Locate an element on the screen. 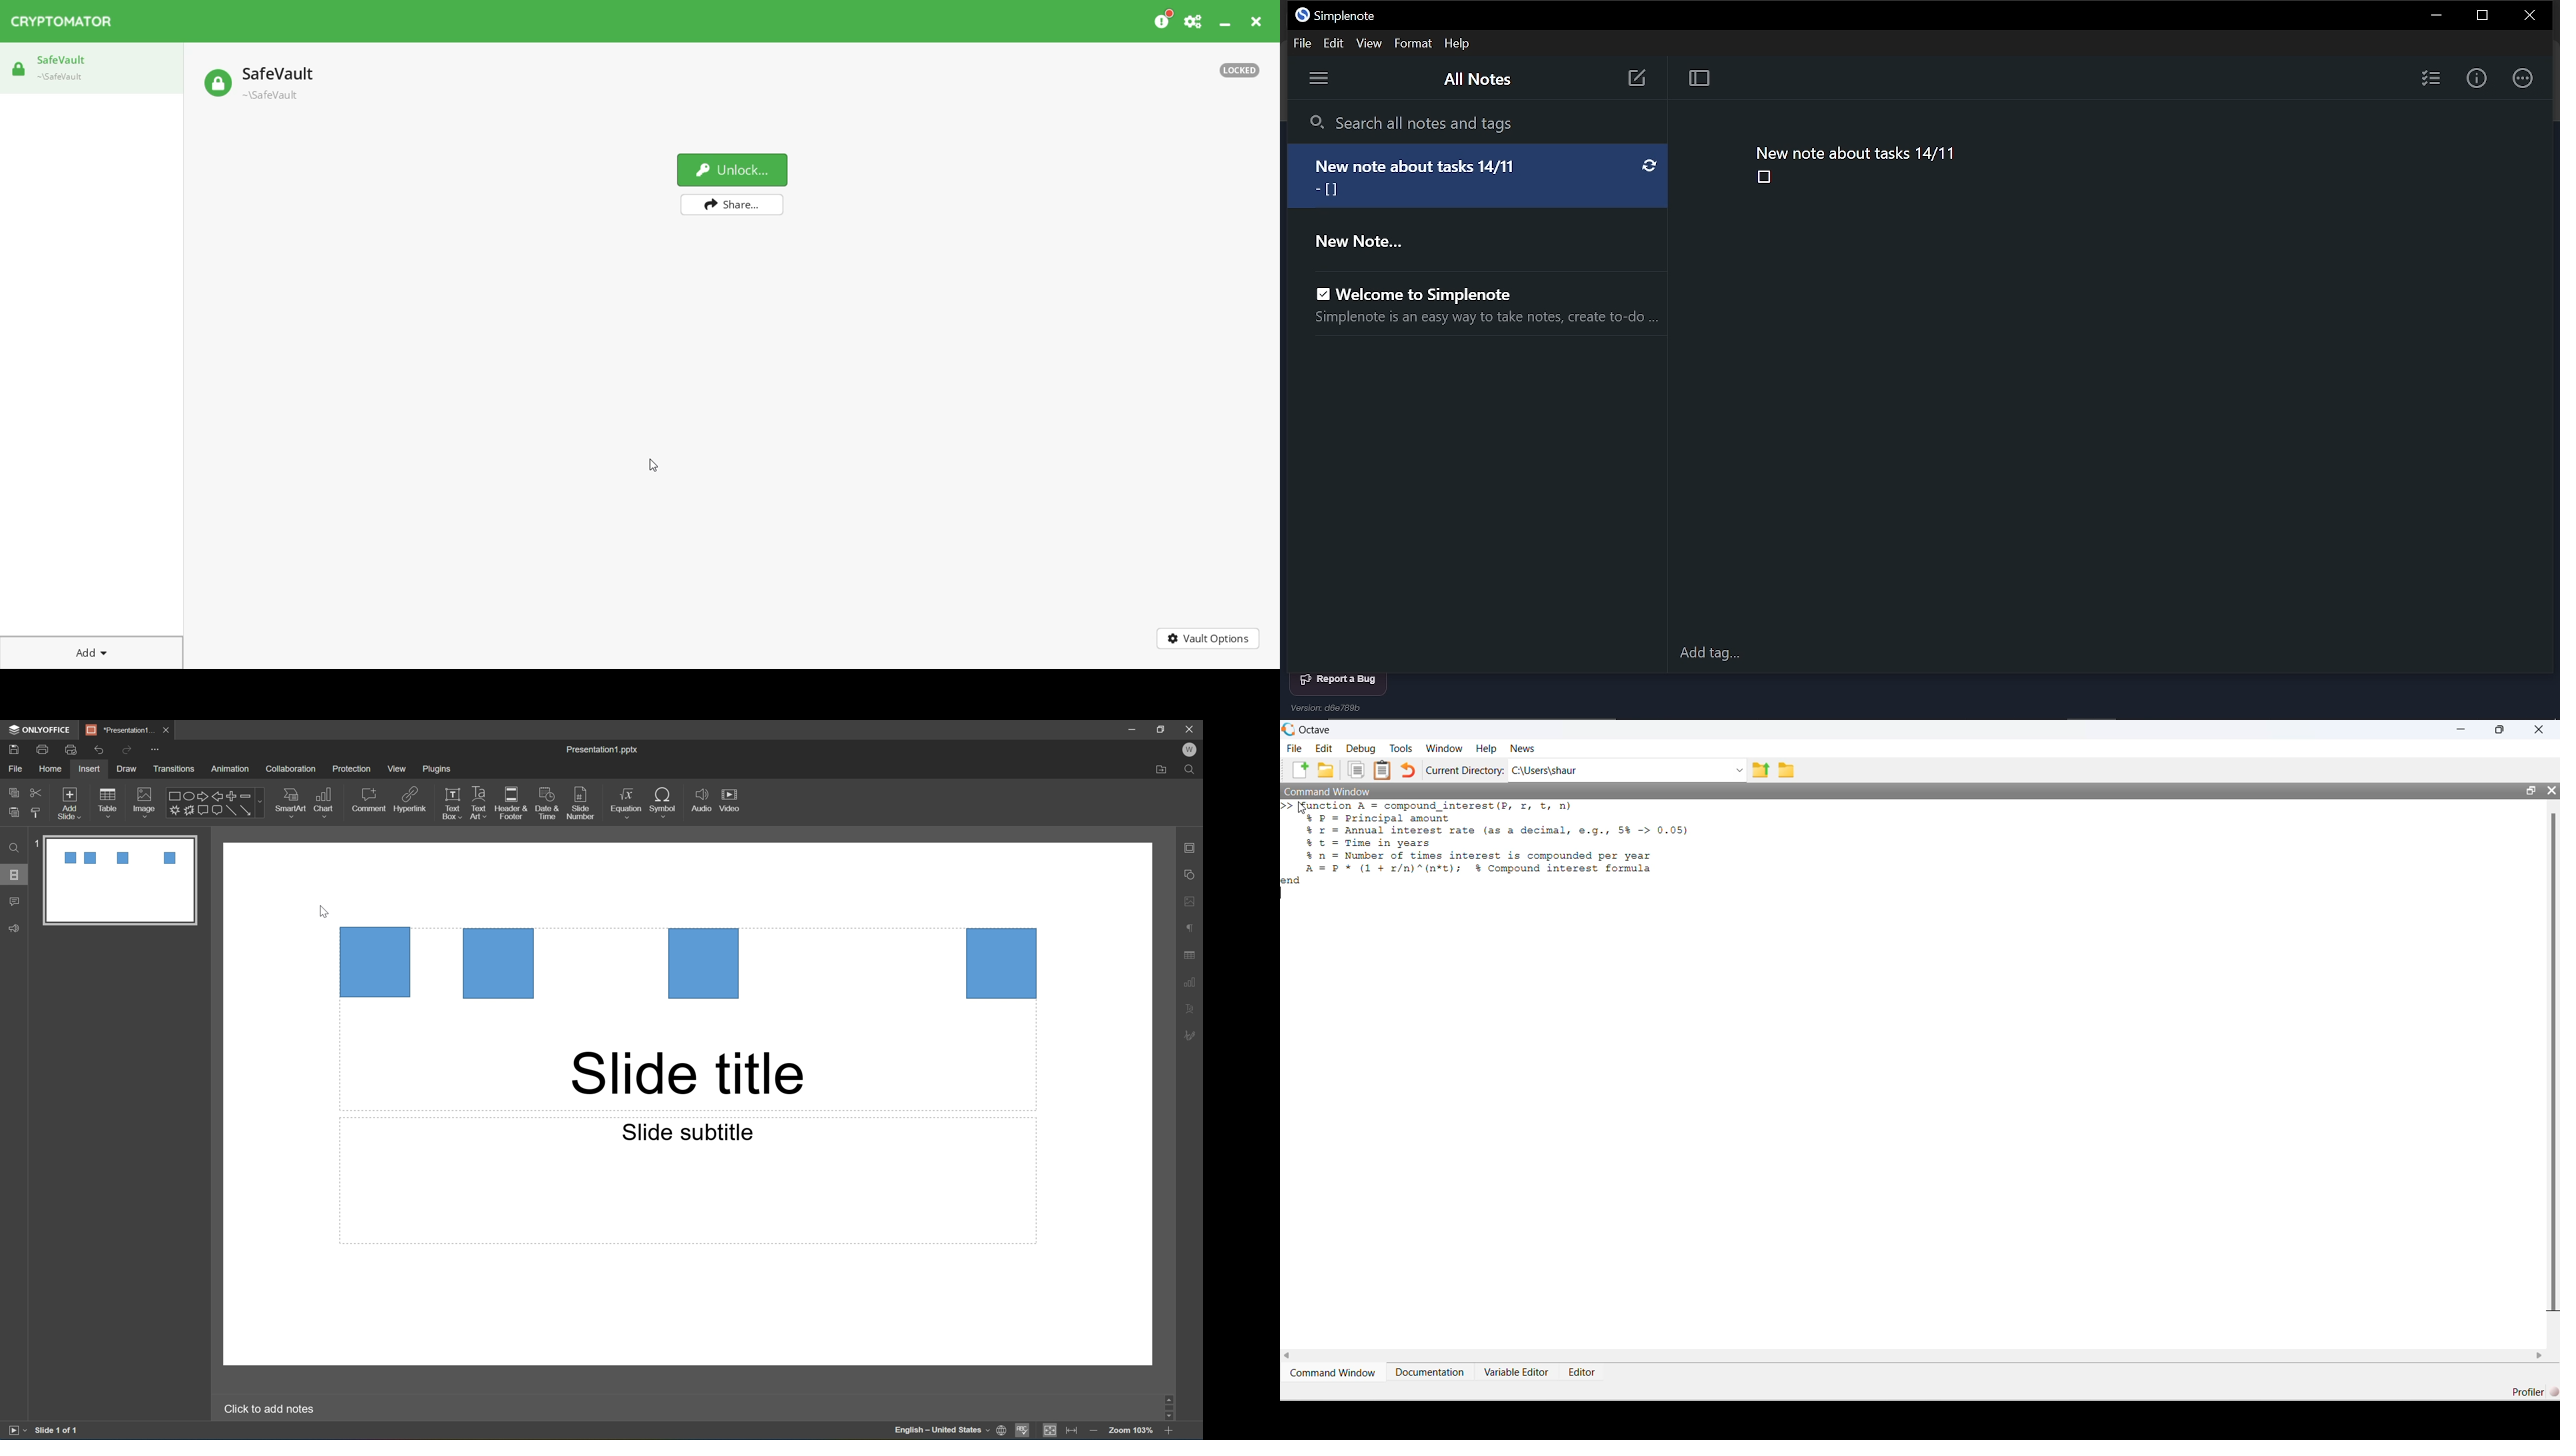 The image size is (2576, 1456). New note about tasks 14/11 is located at coordinates (1856, 150).